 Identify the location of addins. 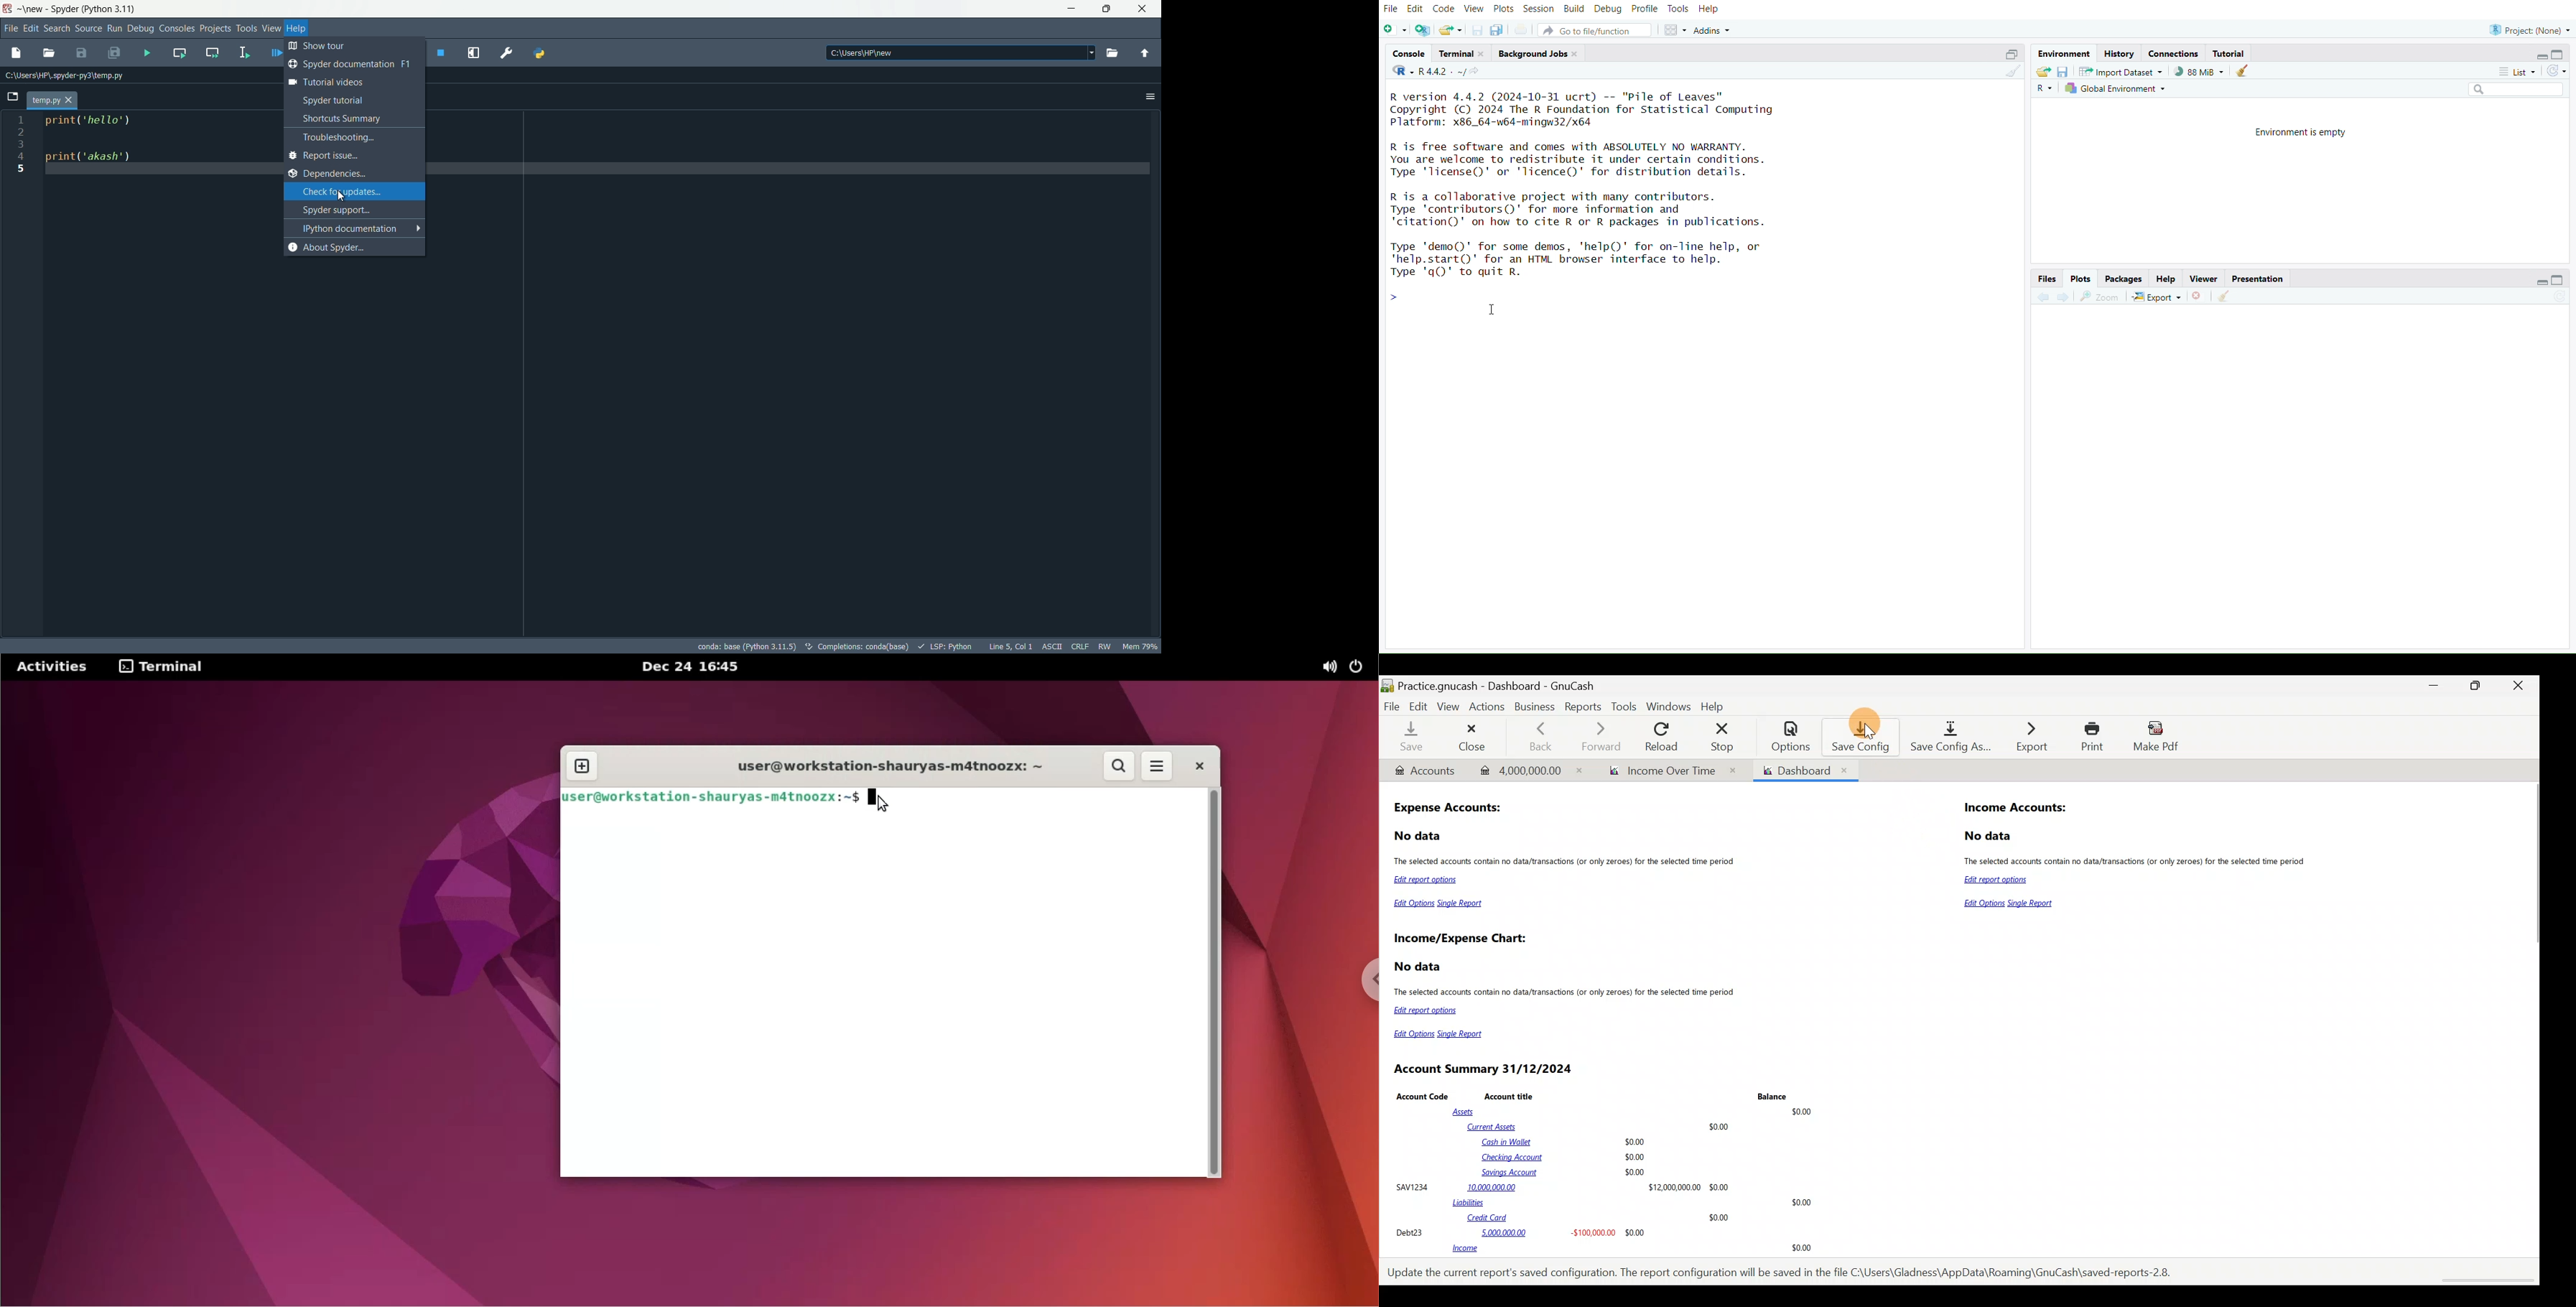
(1715, 31).